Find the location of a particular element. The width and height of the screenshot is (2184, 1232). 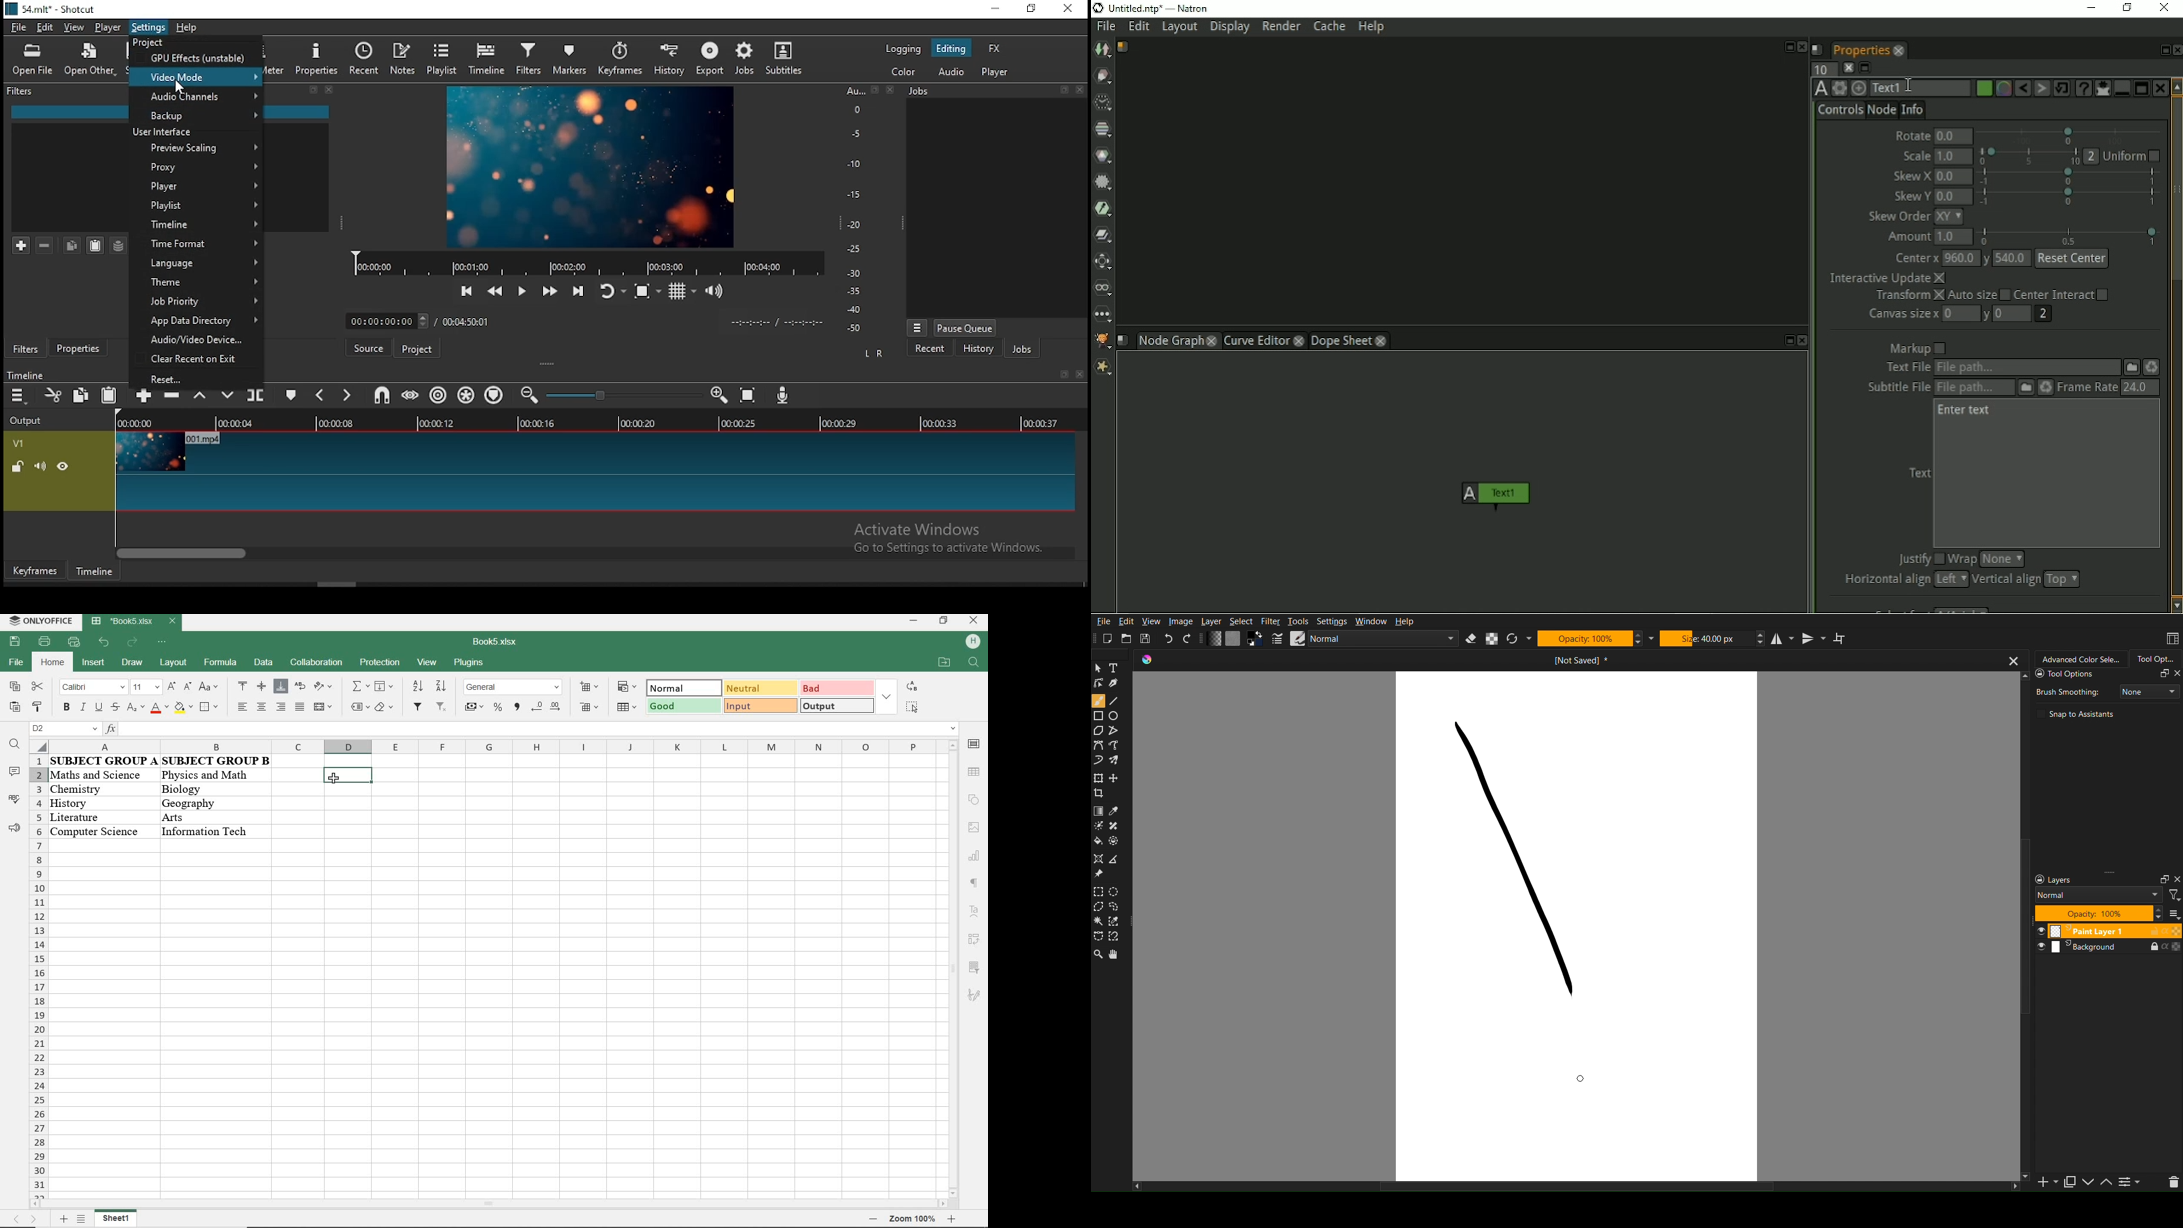

settings is located at coordinates (149, 27).